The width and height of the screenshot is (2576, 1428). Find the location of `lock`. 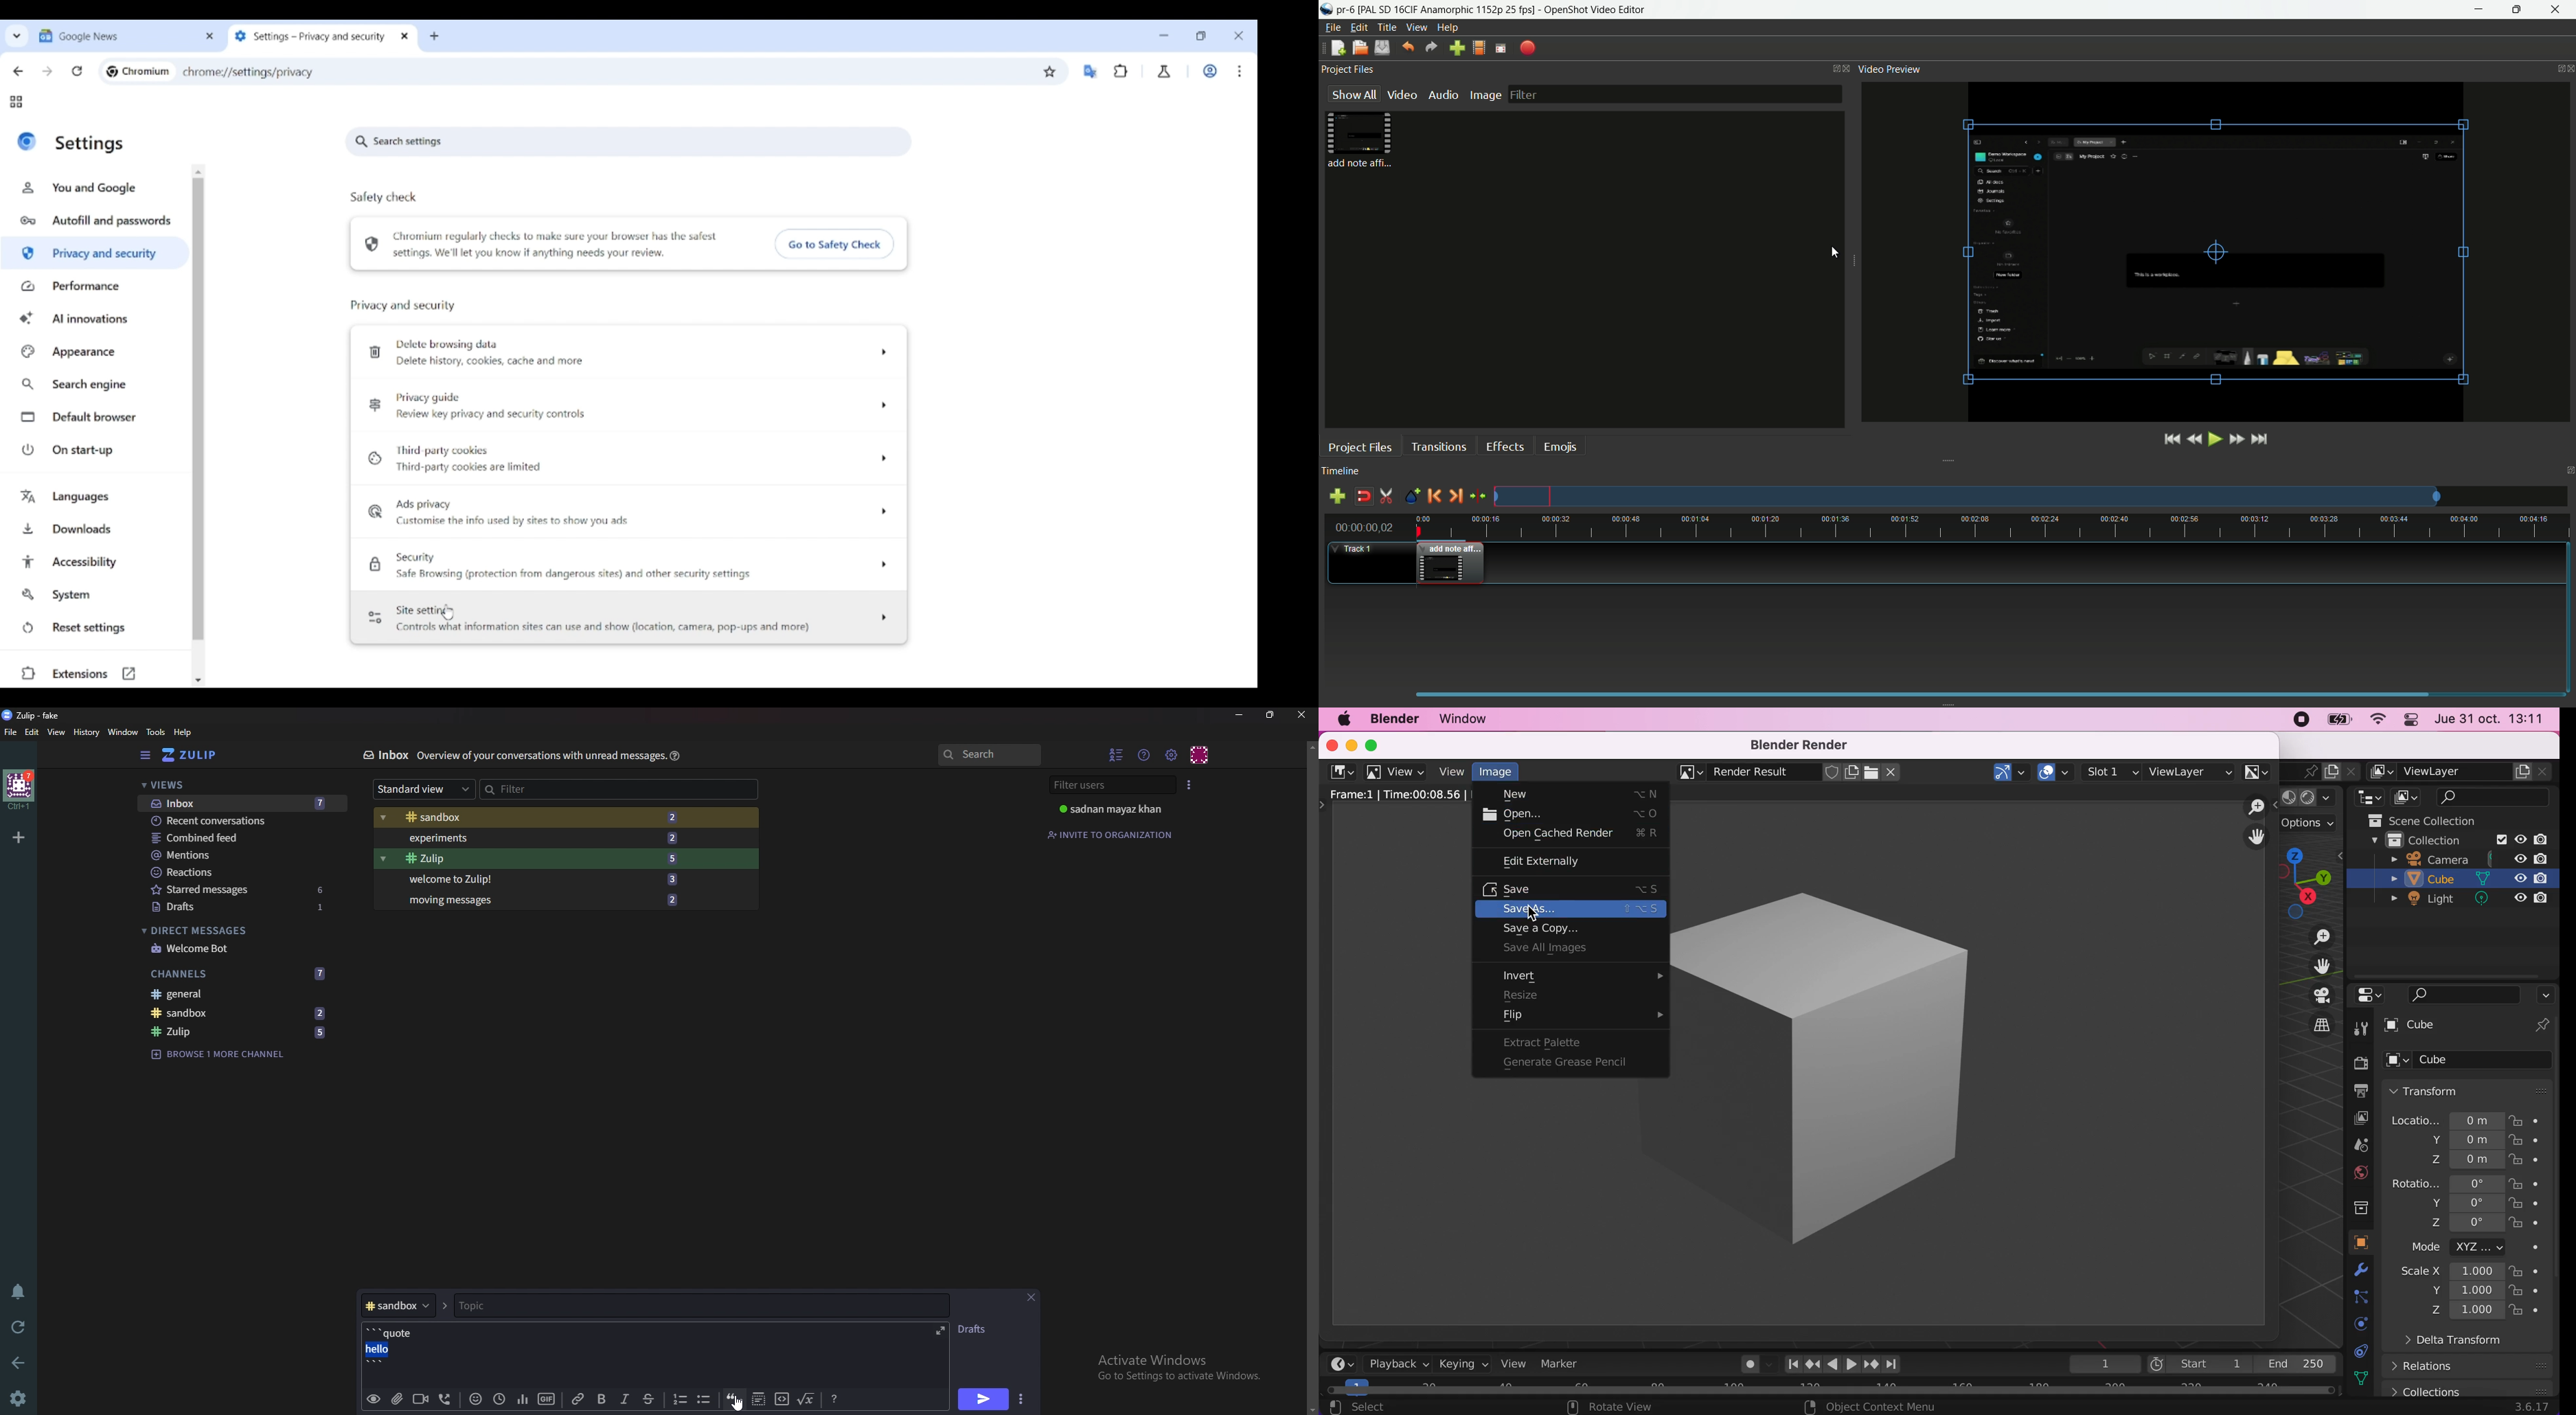

lock is located at coordinates (2530, 1119).